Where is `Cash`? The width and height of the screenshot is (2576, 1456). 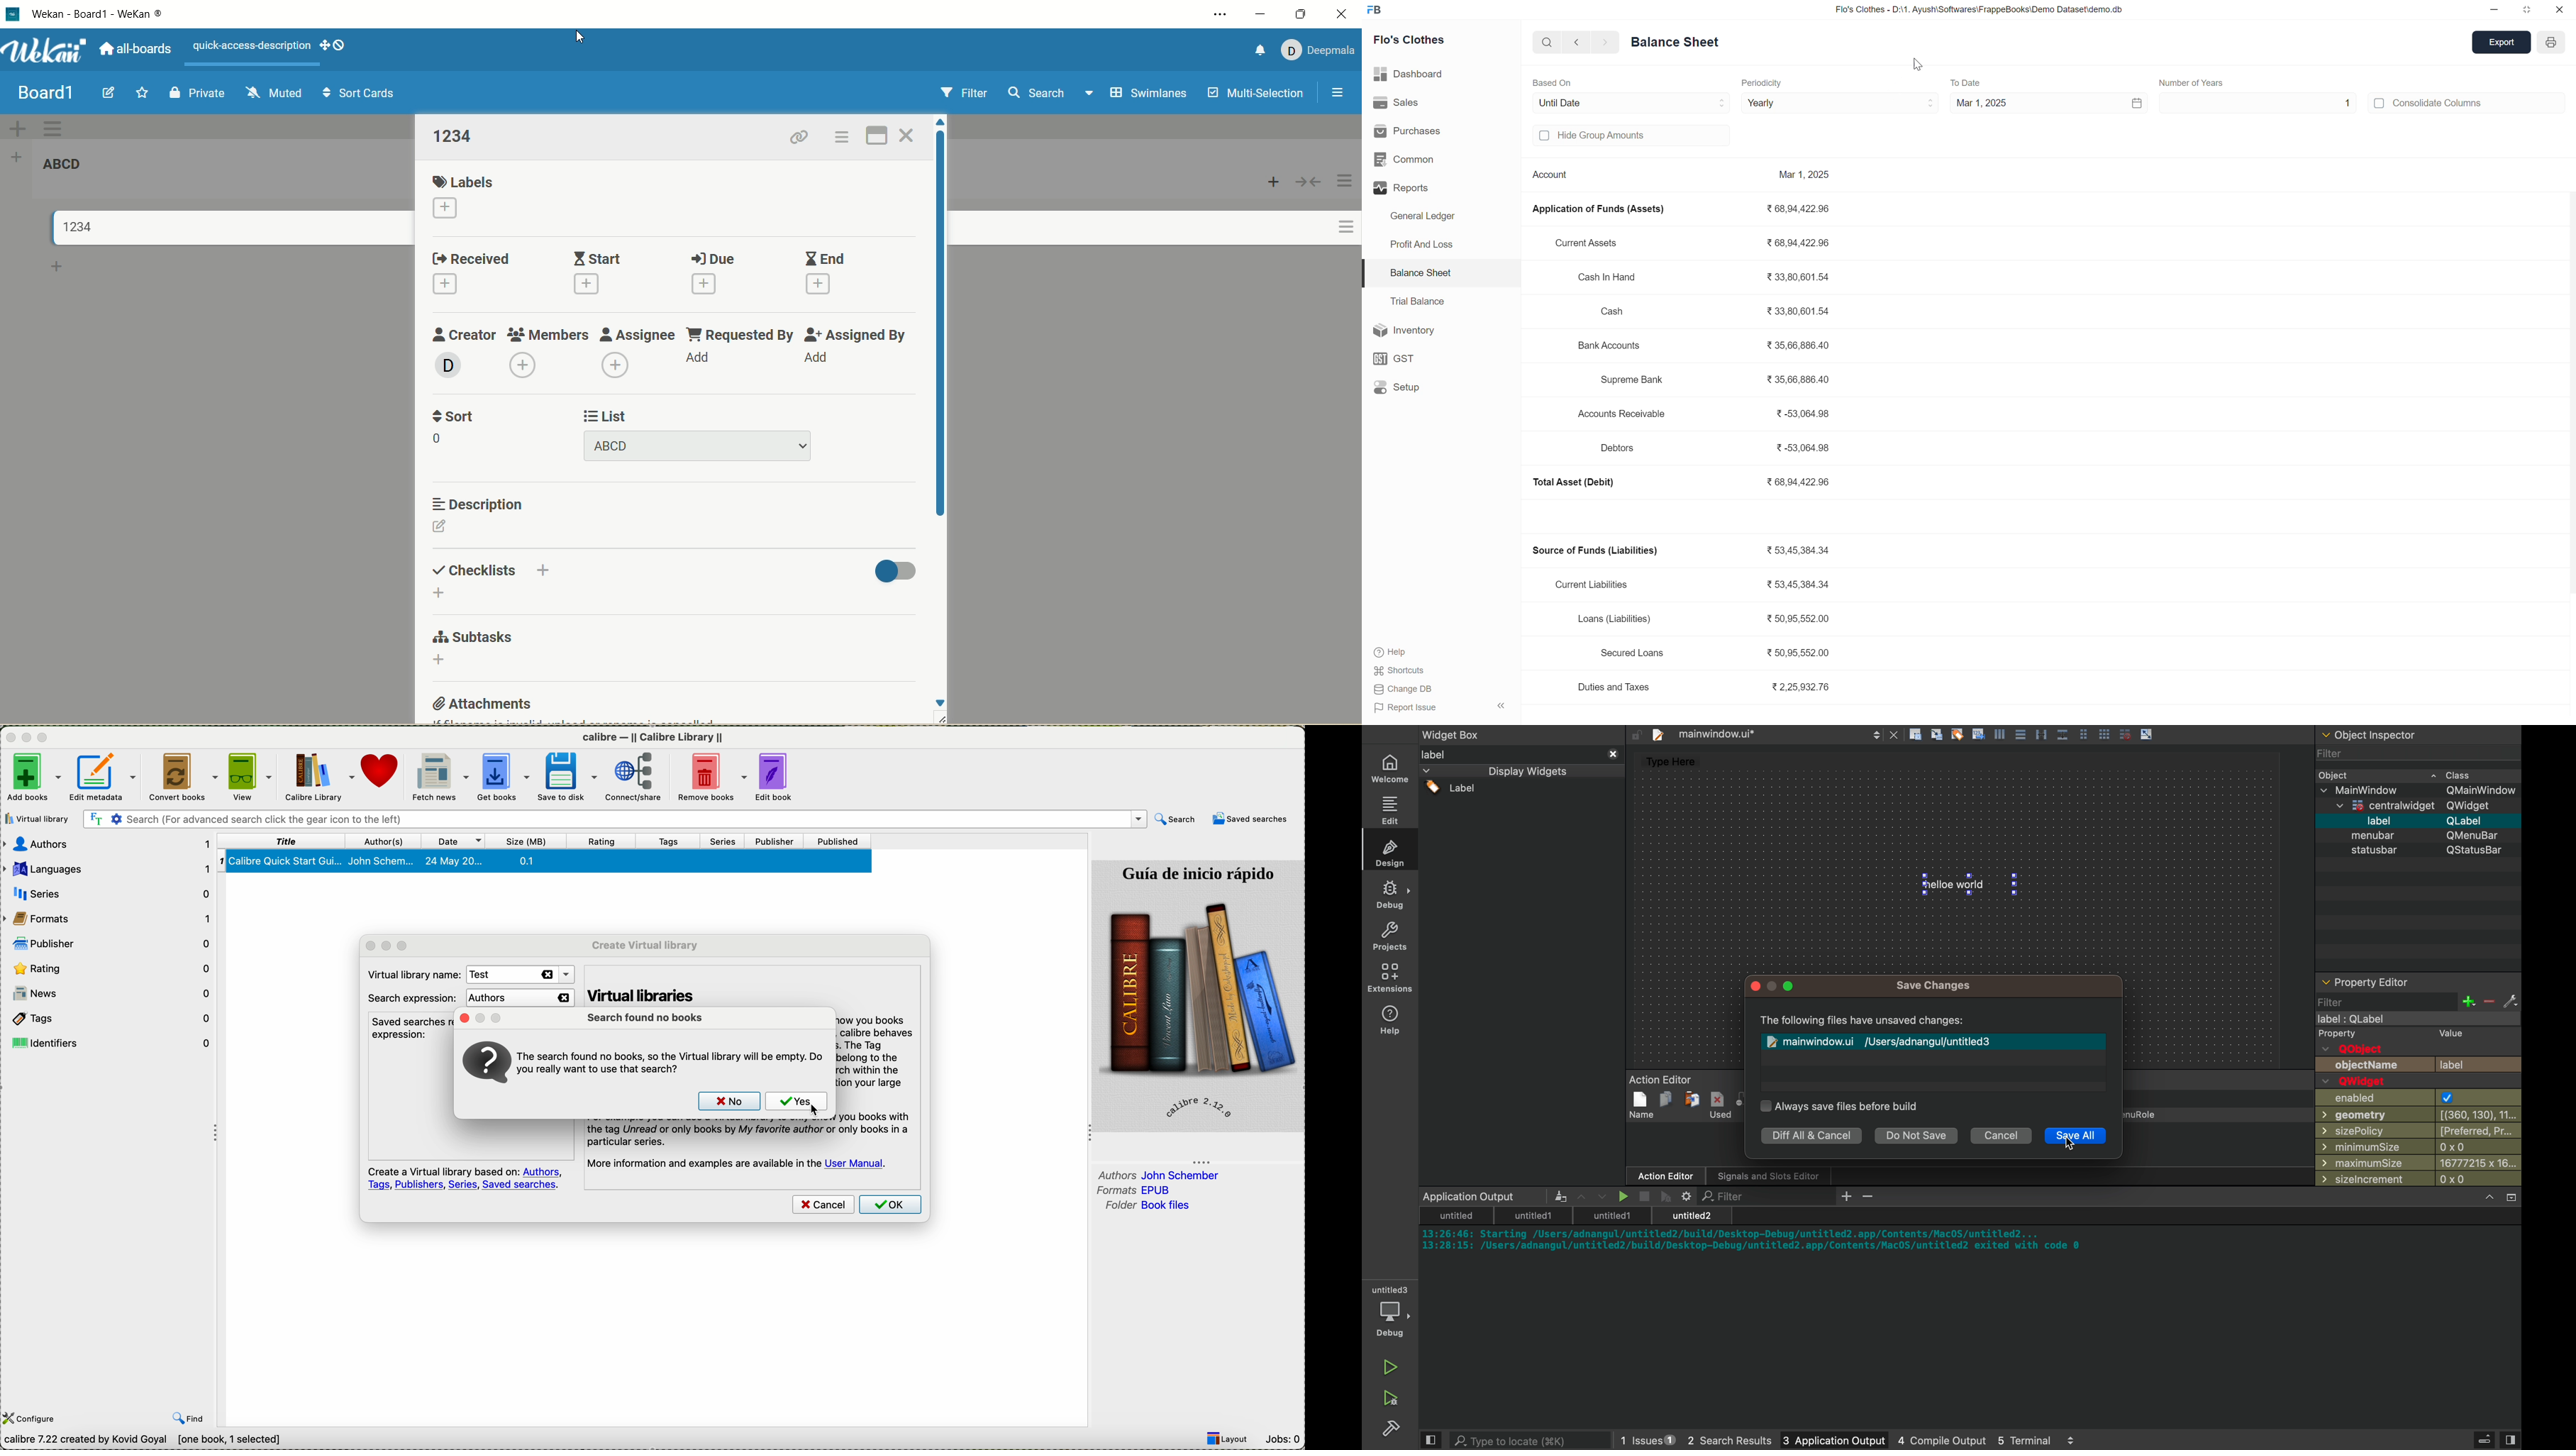 Cash is located at coordinates (1613, 312).